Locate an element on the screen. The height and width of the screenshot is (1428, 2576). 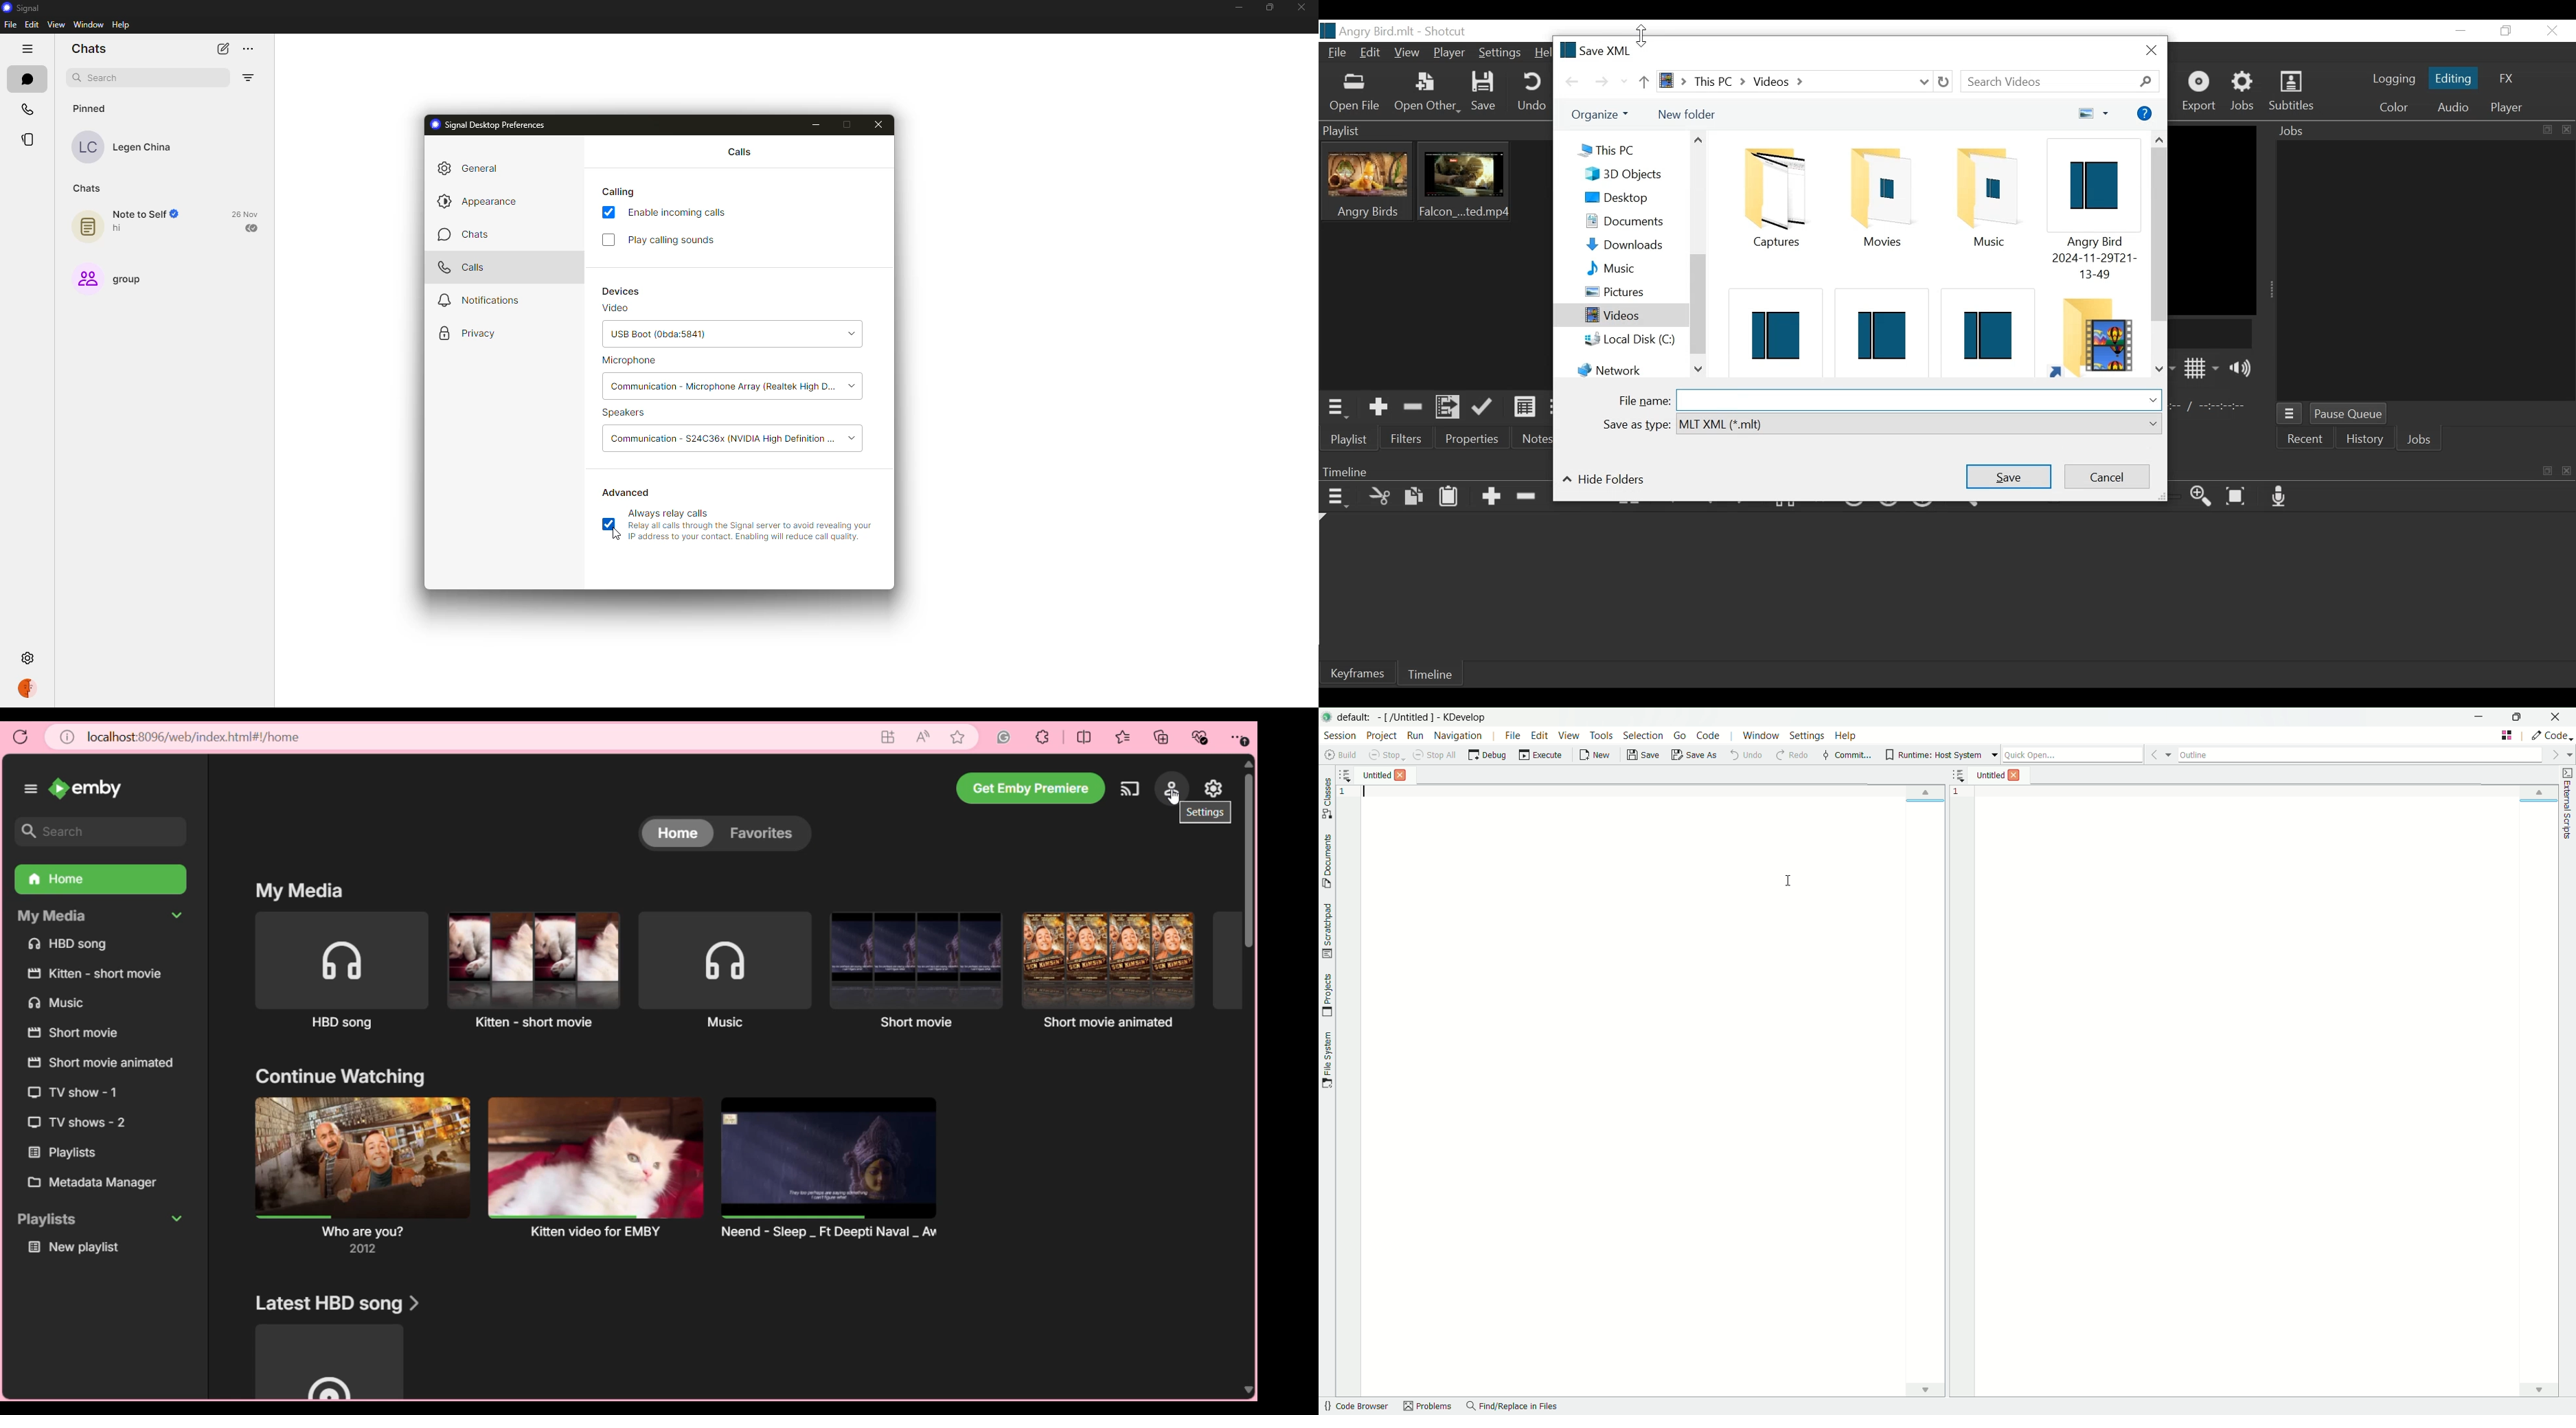
Playlist is located at coordinates (1351, 441).